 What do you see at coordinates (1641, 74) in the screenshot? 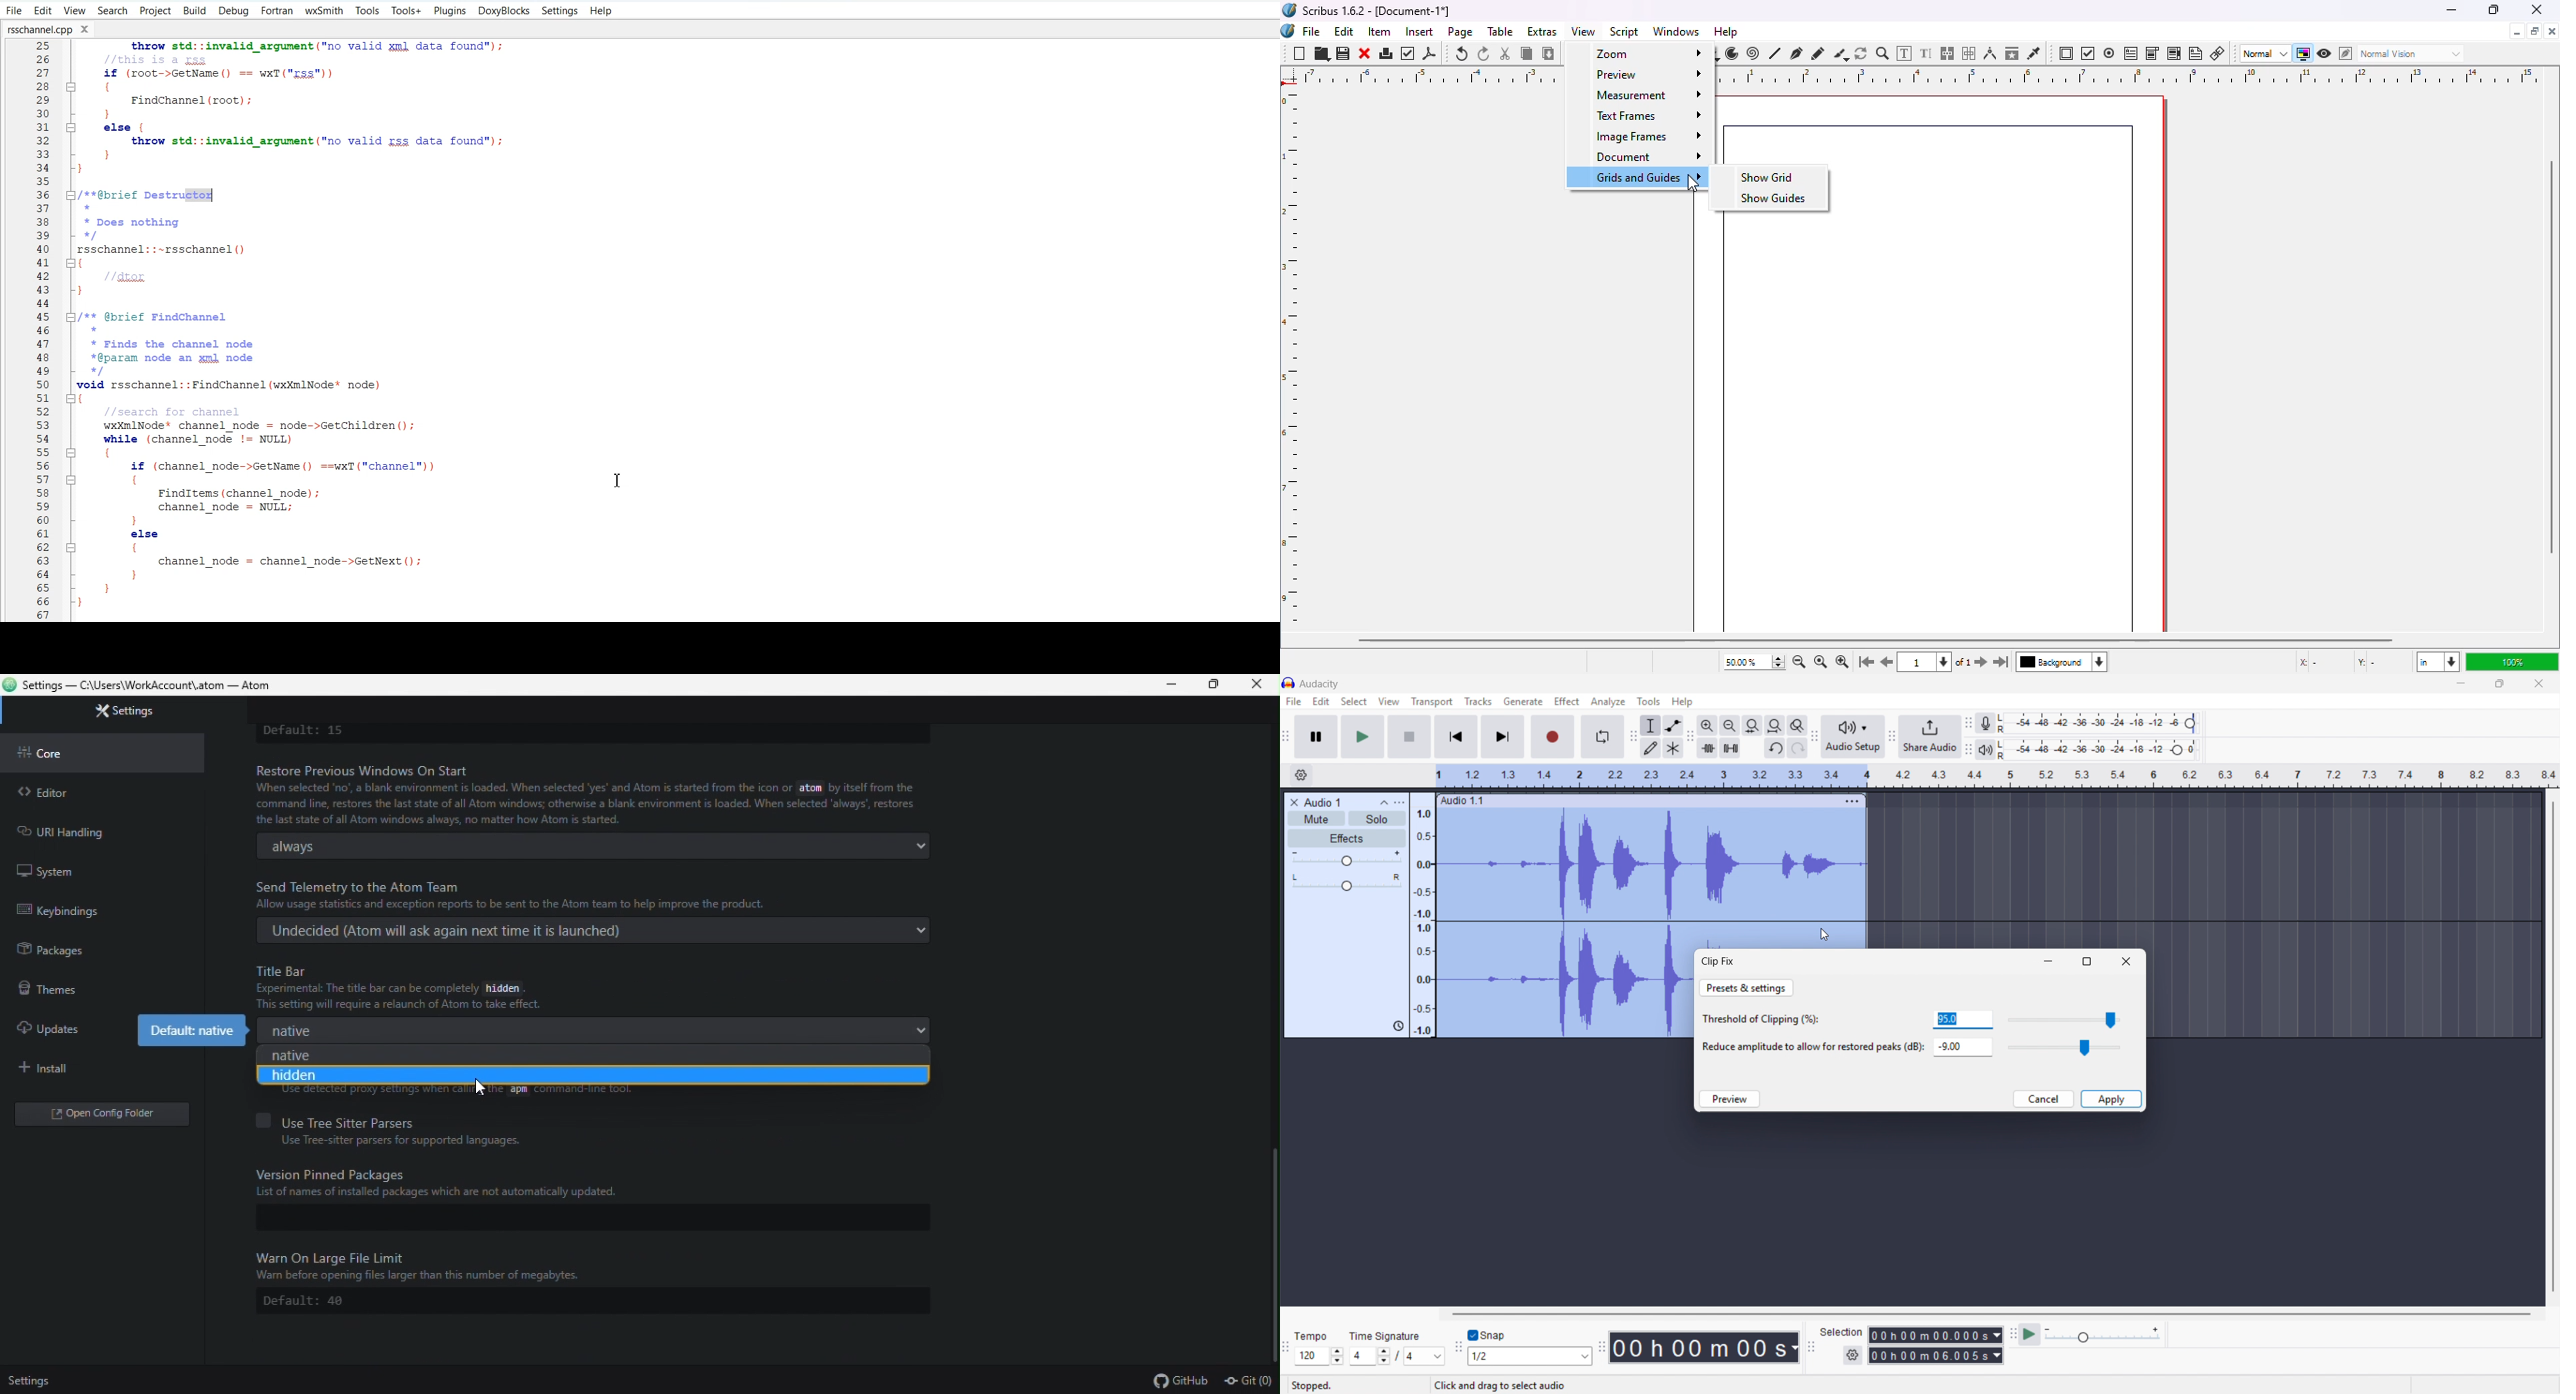
I see `preview` at bounding box center [1641, 74].